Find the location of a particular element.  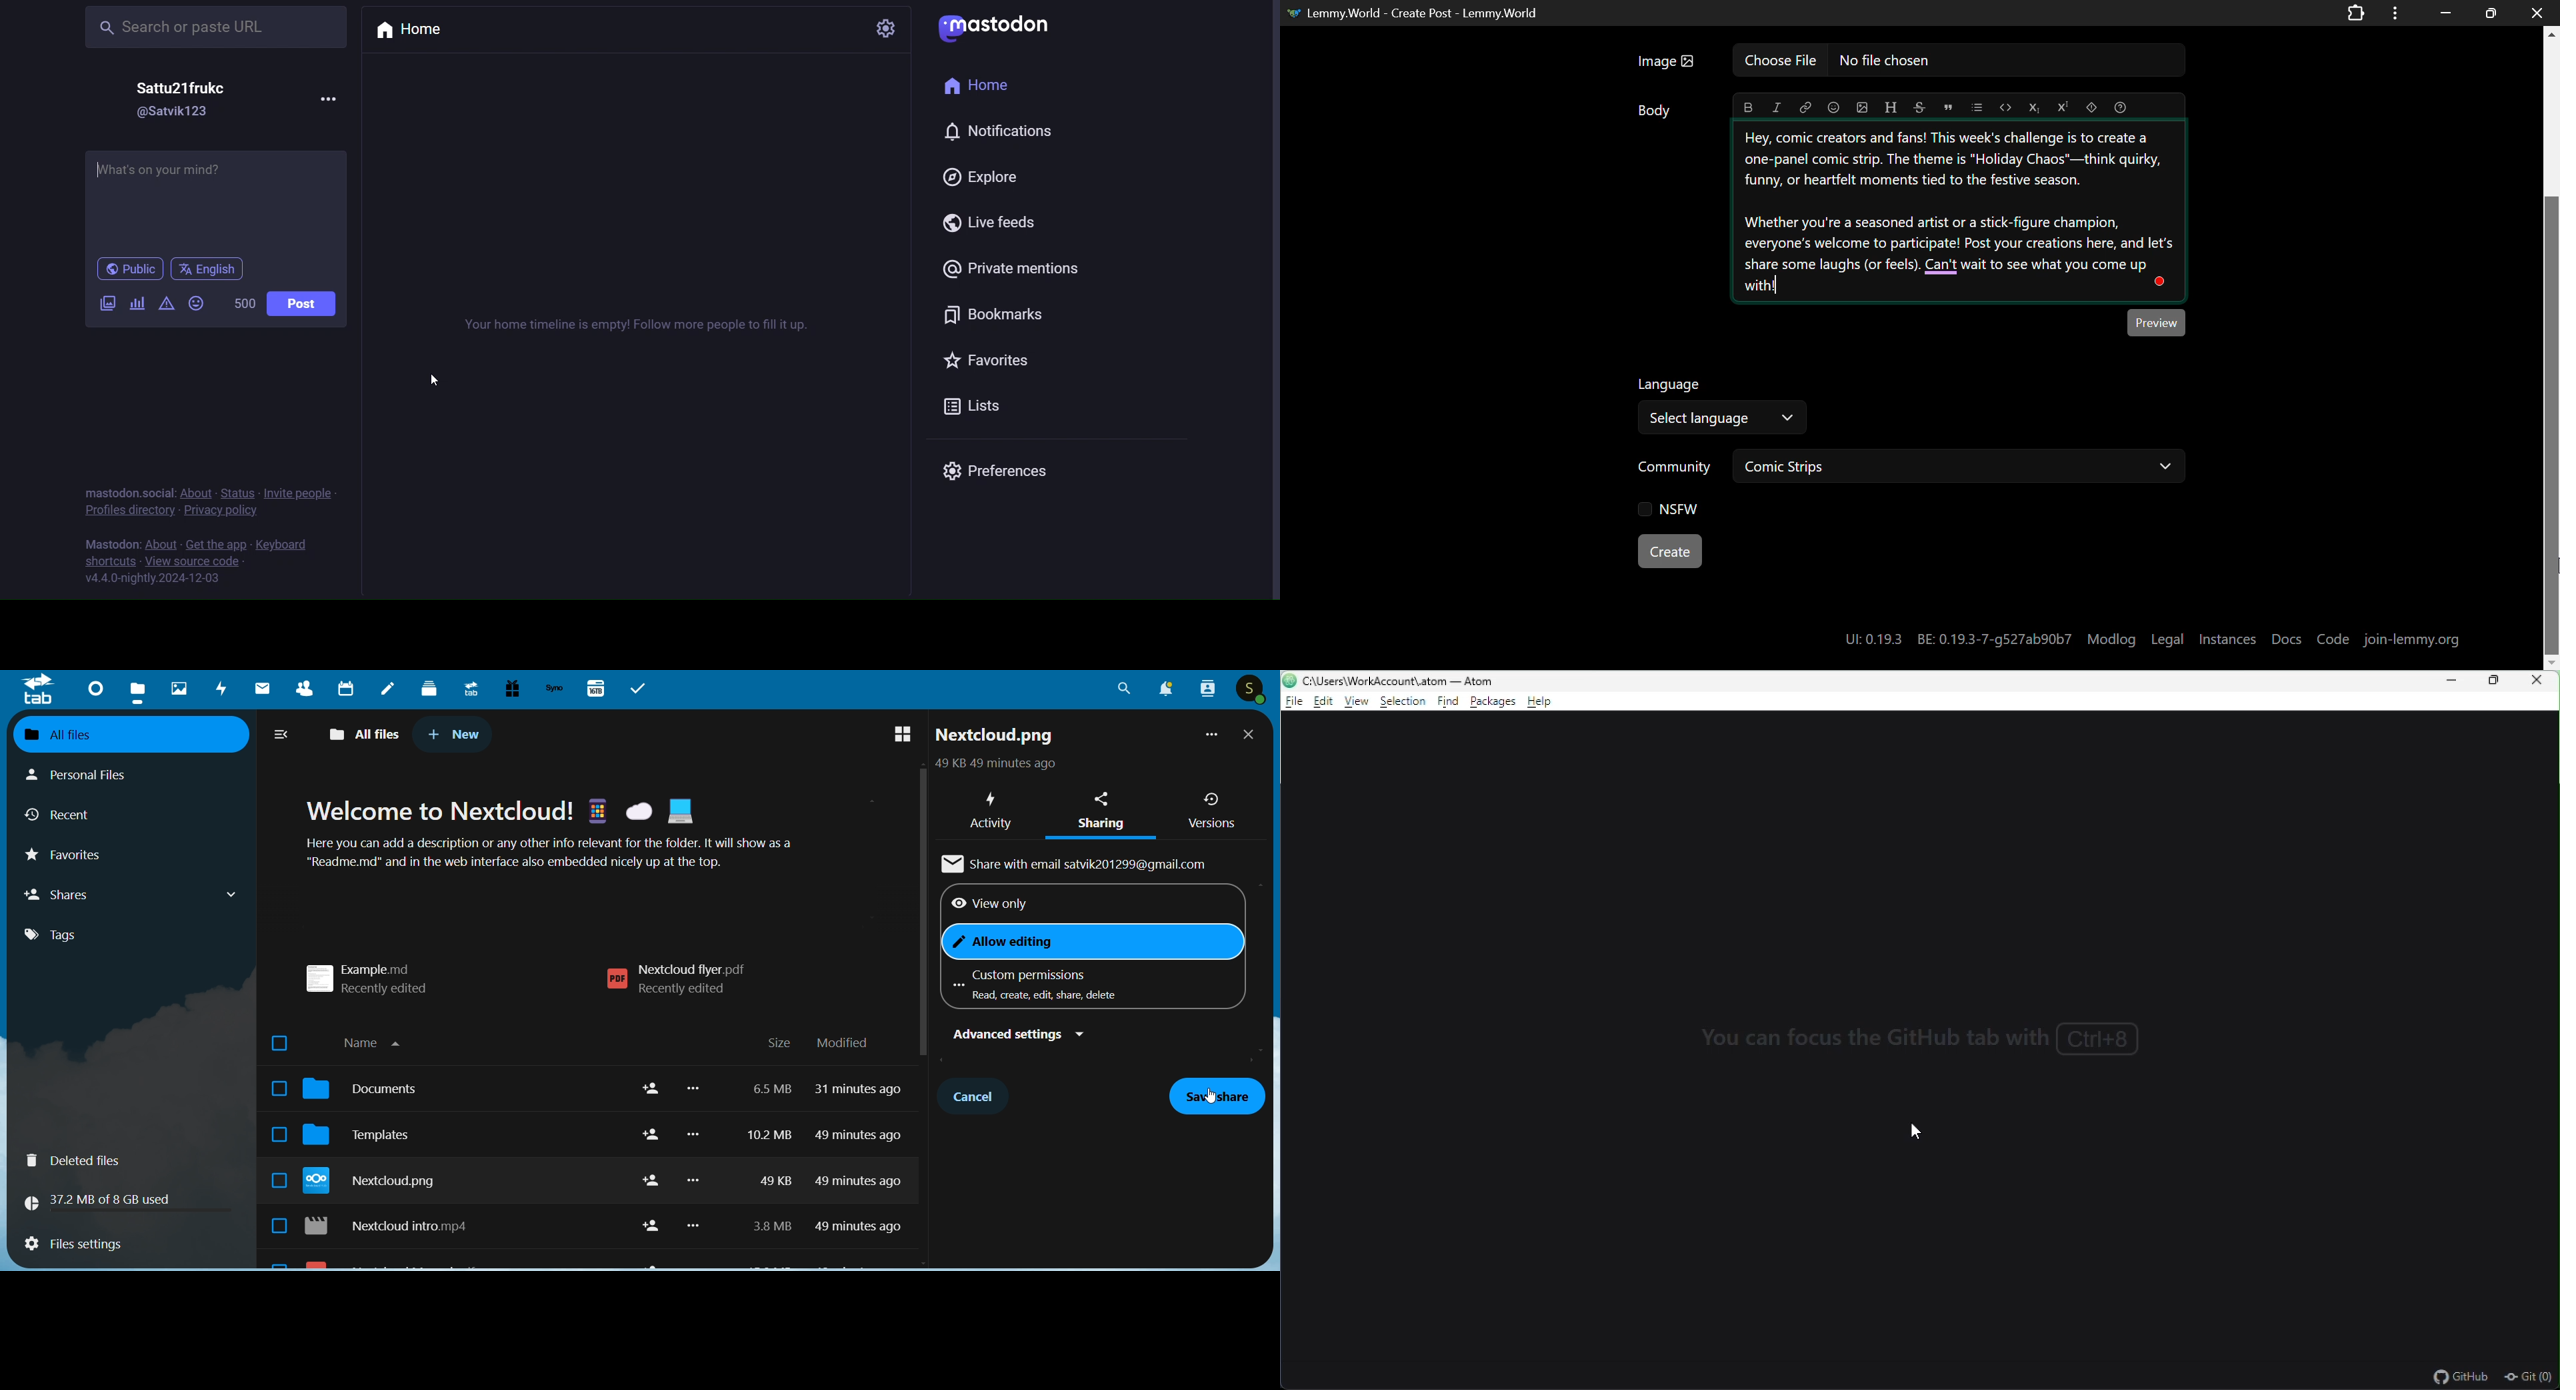

Subscript is located at coordinates (2033, 107).